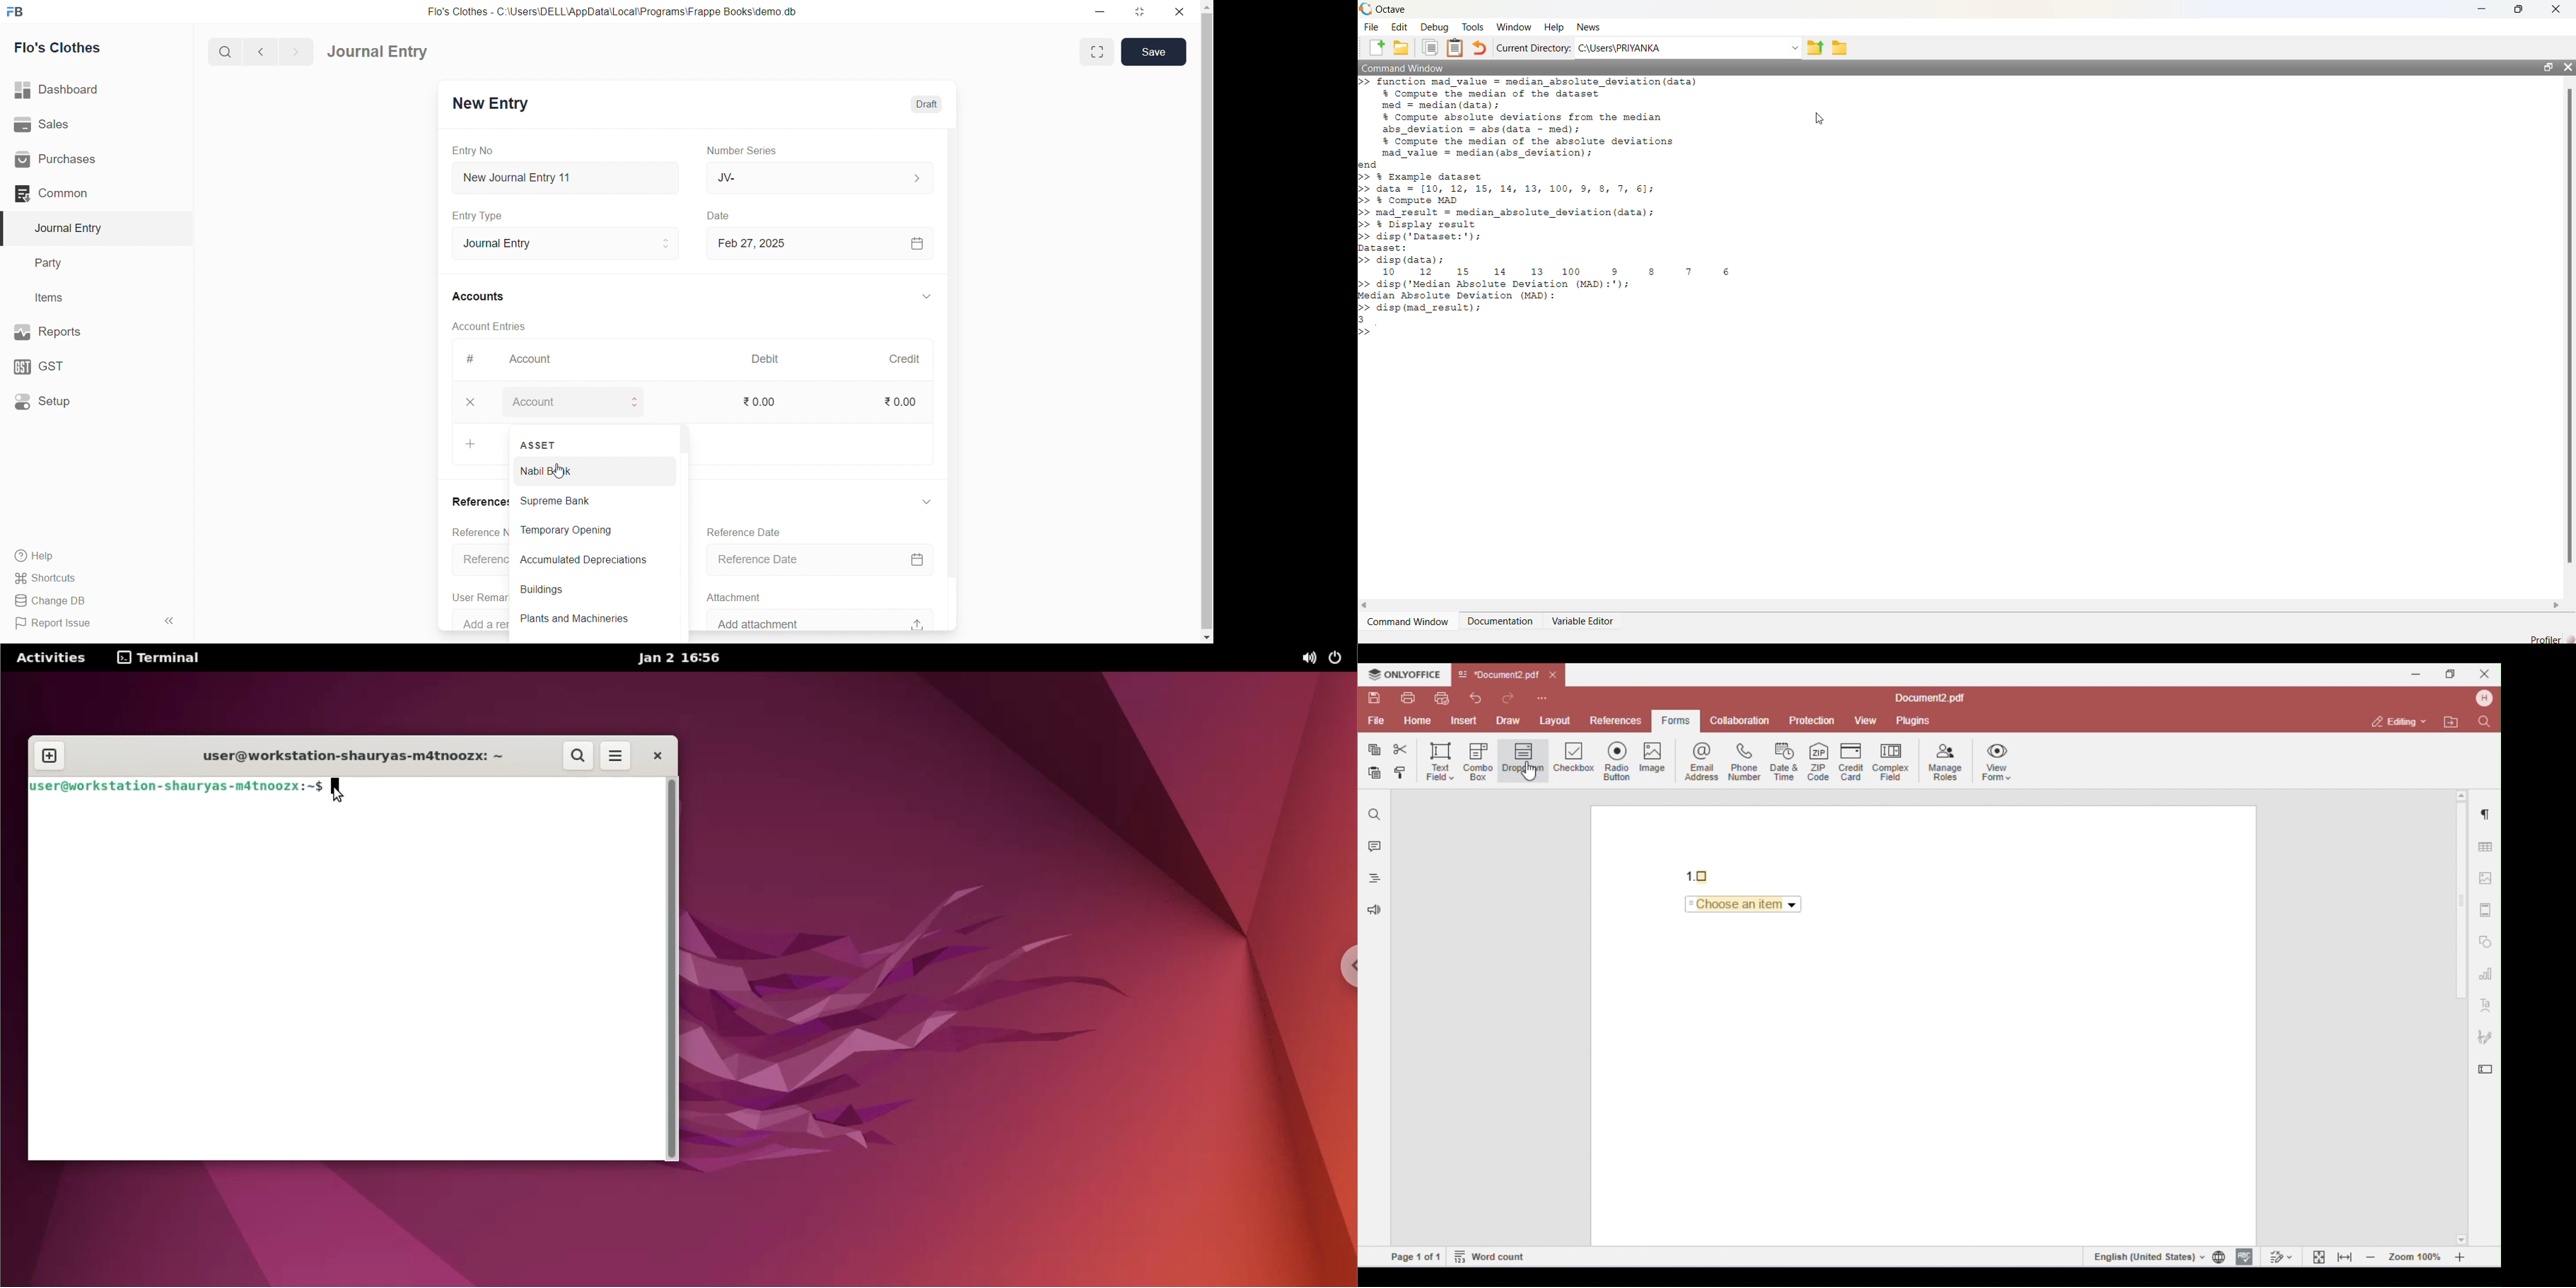  Describe the element at coordinates (171, 621) in the screenshot. I see `collapse sidebar` at that location.